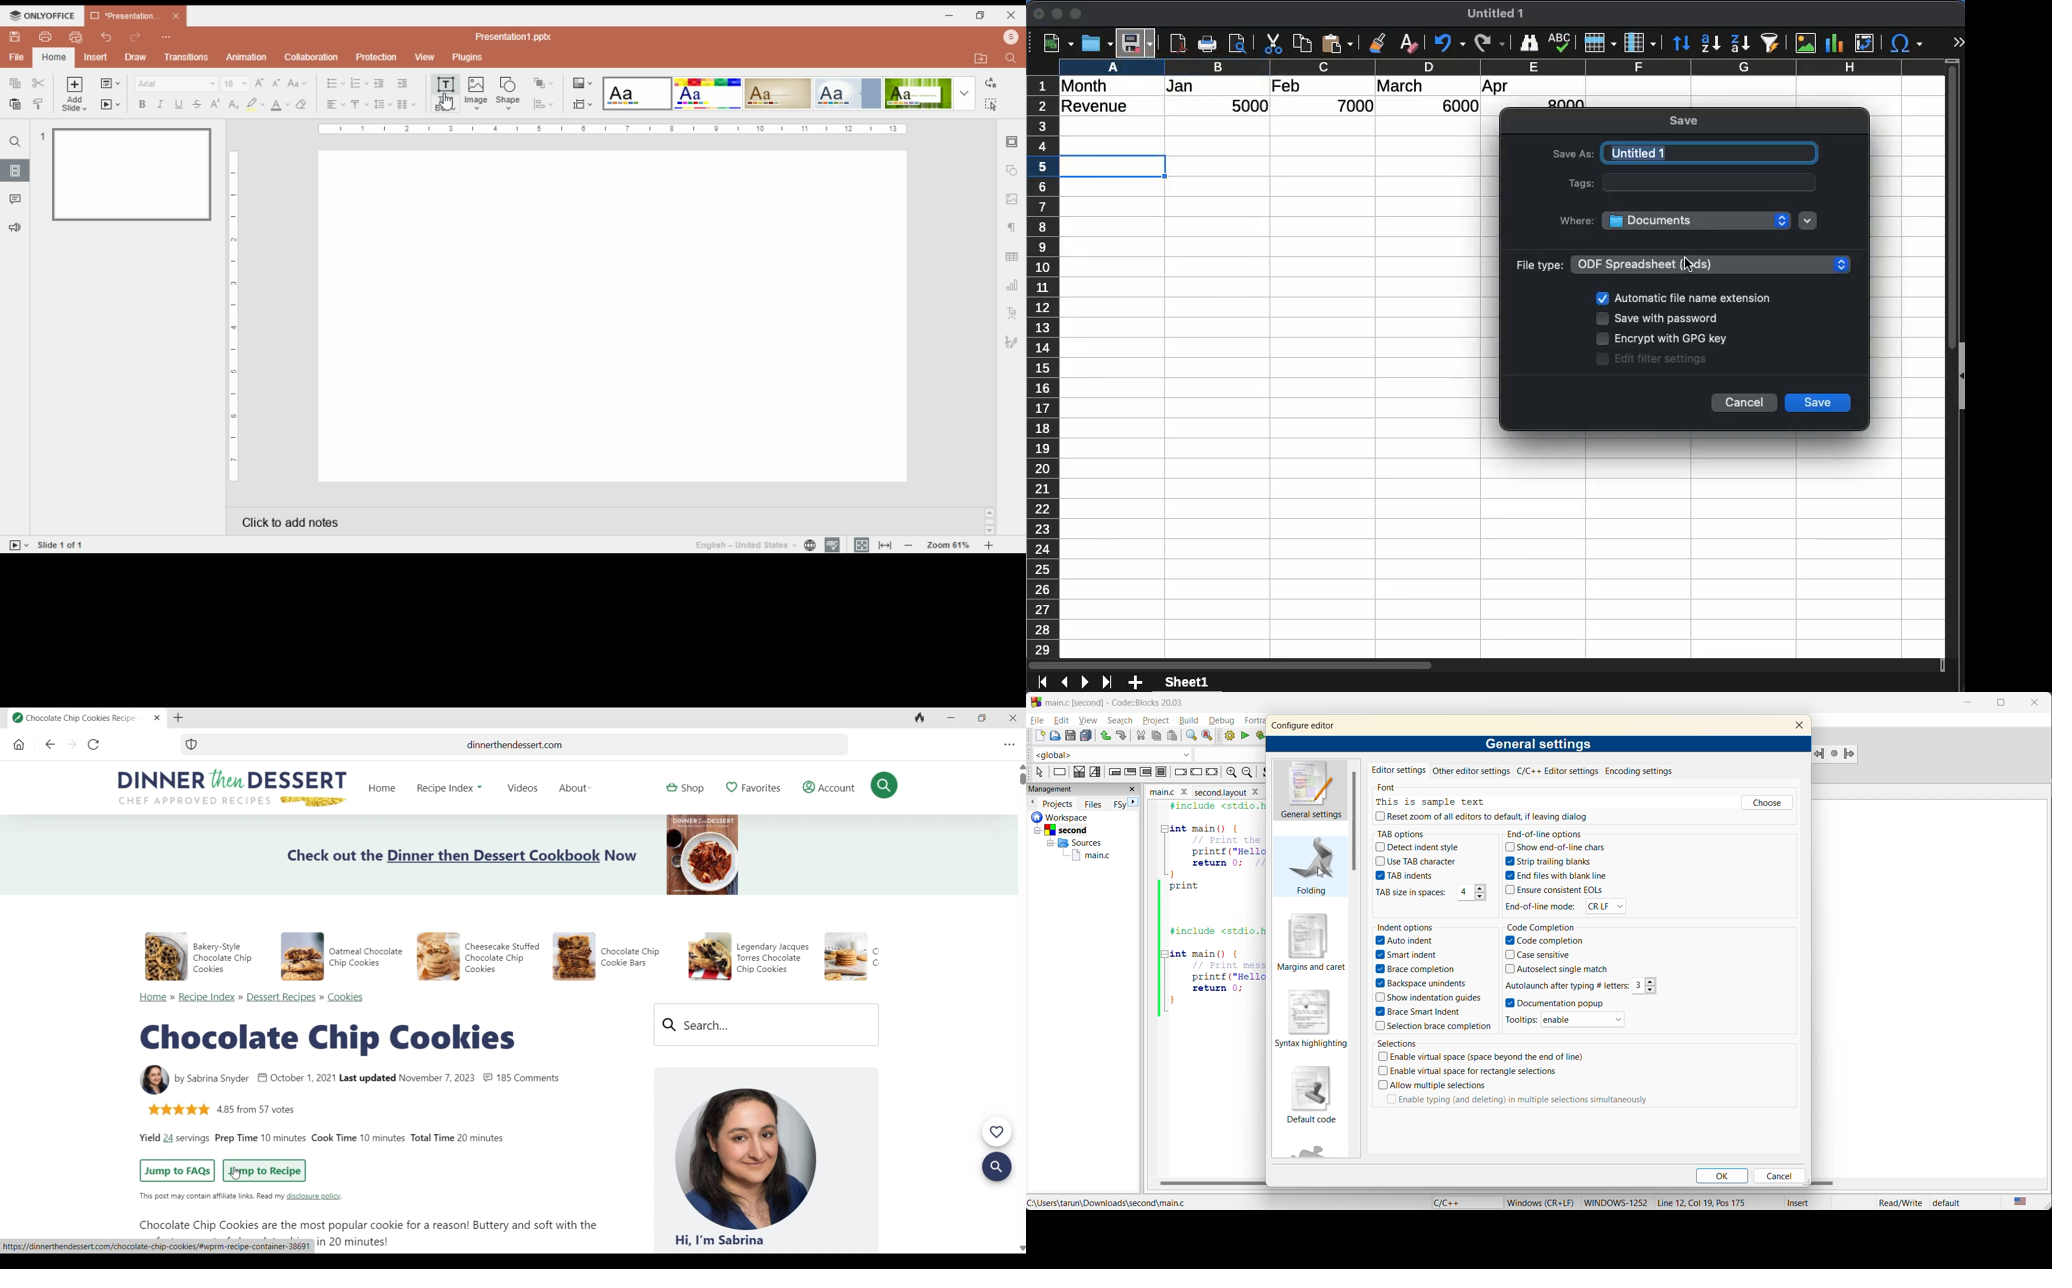 The width and height of the screenshot is (2072, 1288). What do you see at coordinates (1583, 1019) in the screenshot?
I see `enable` at bounding box center [1583, 1019].